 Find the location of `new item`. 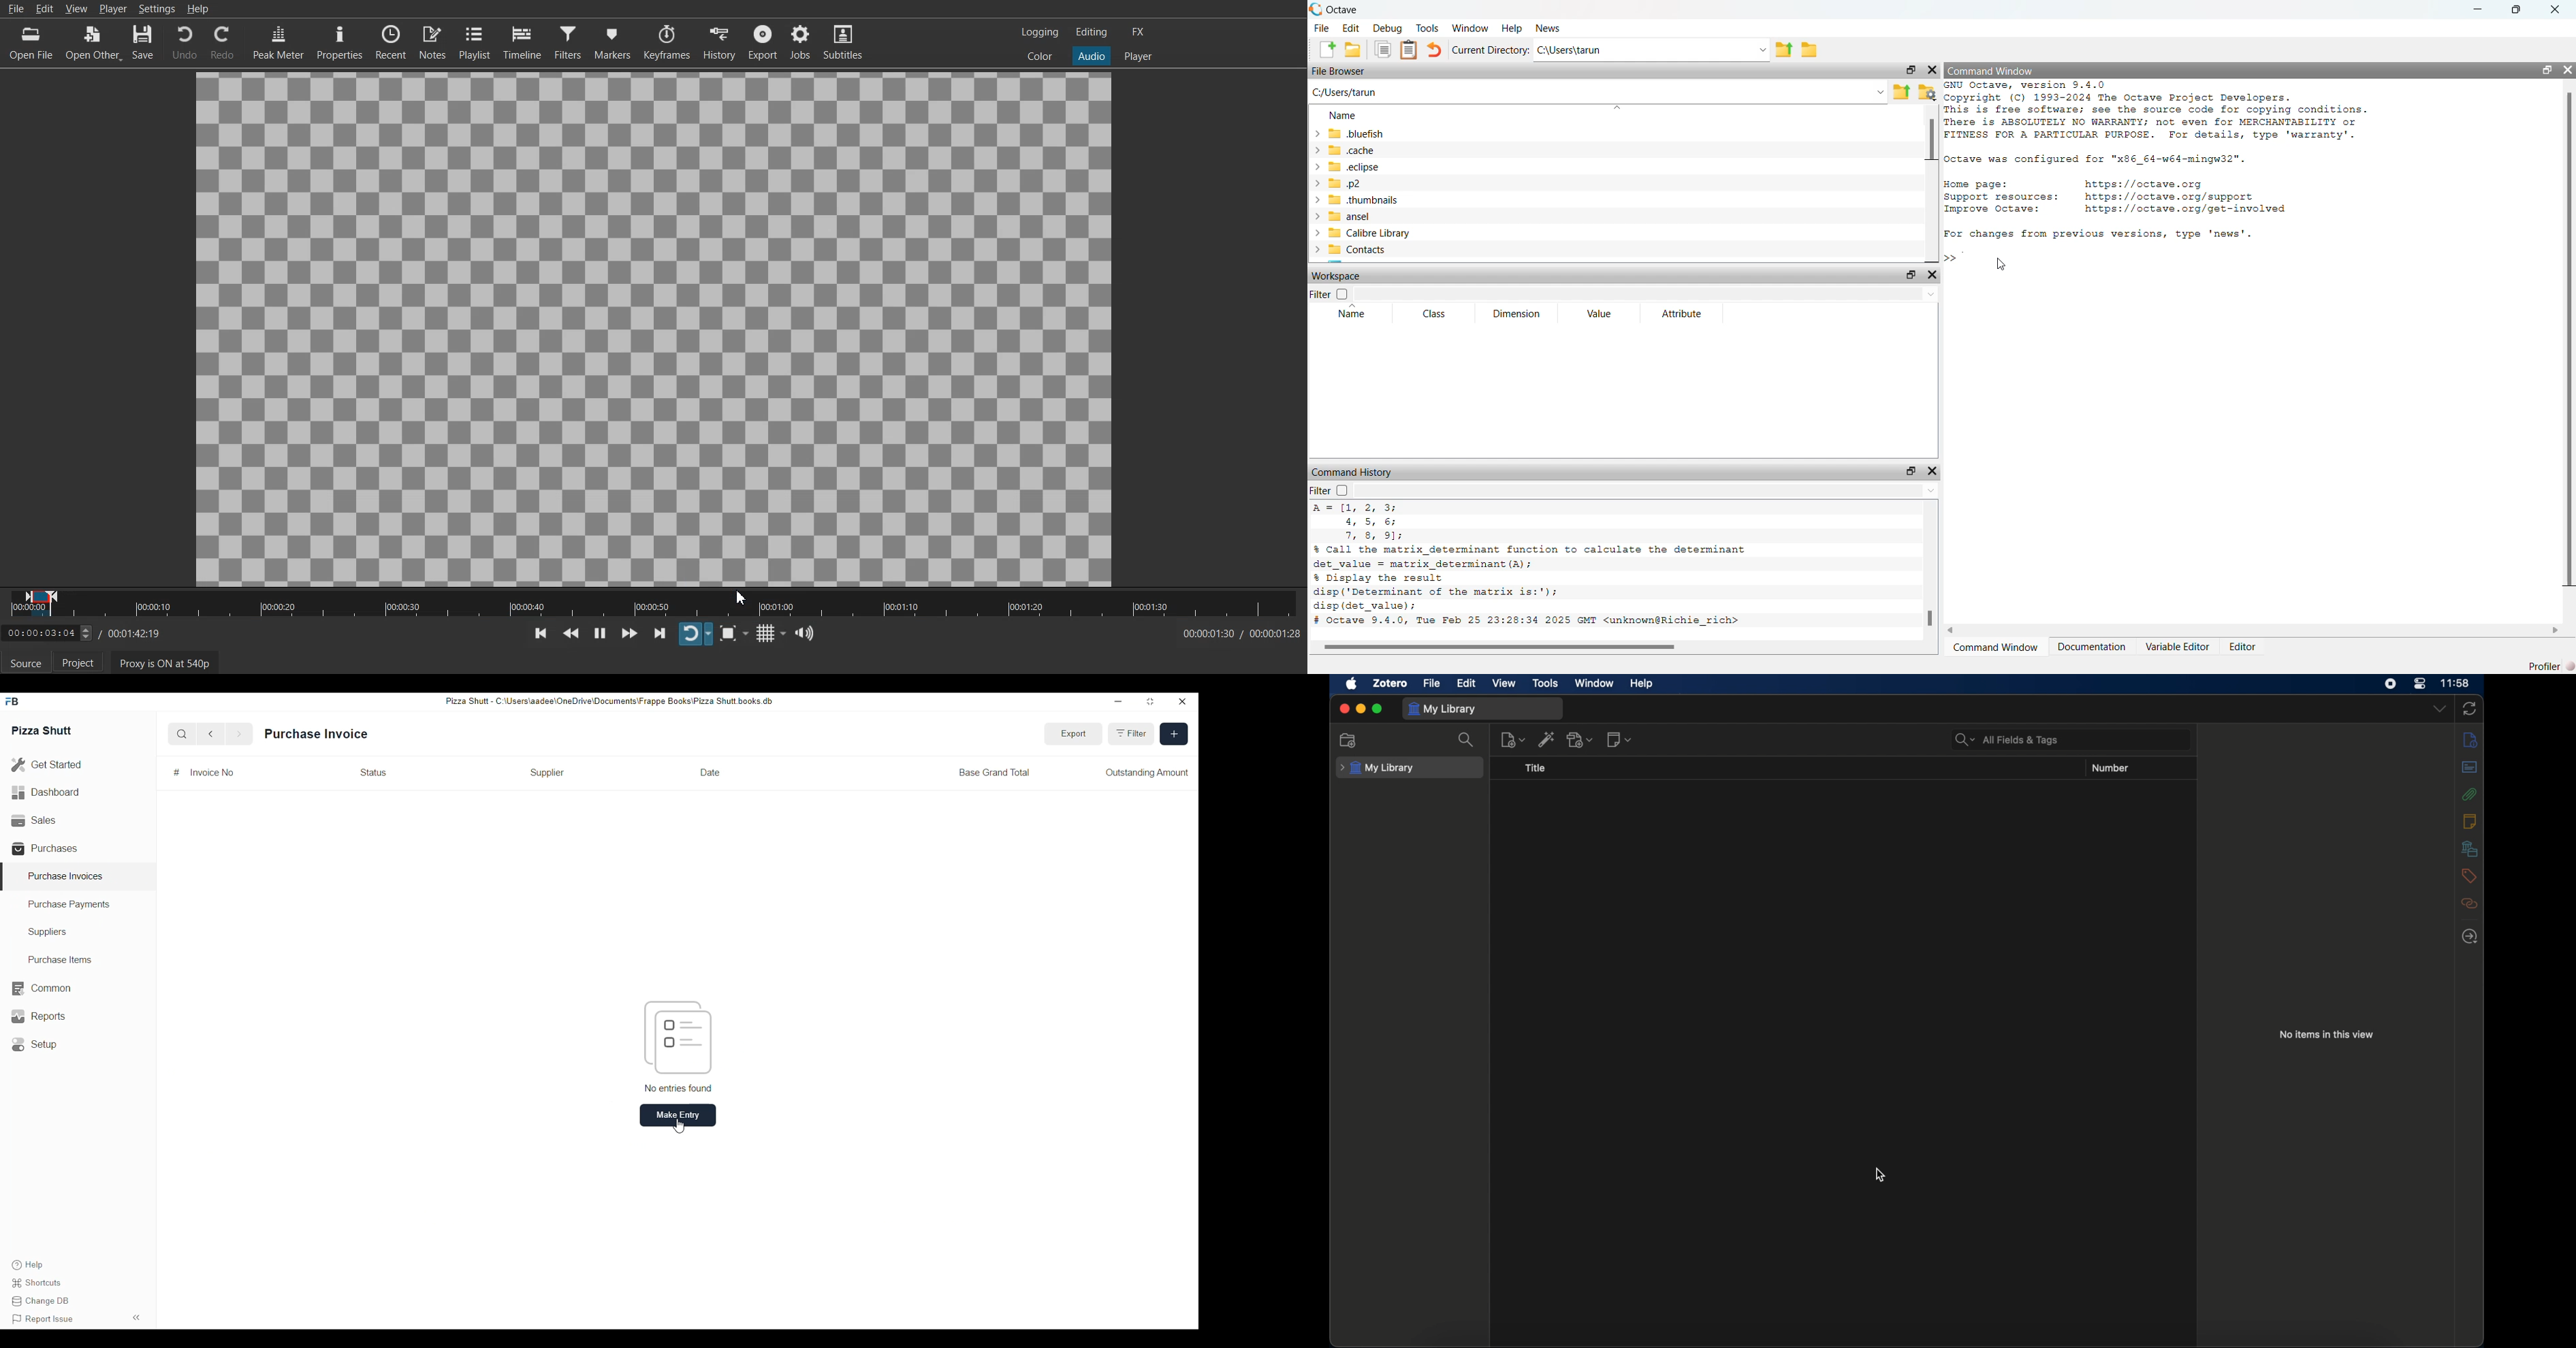

new item is located at coordinates (1513, 740).